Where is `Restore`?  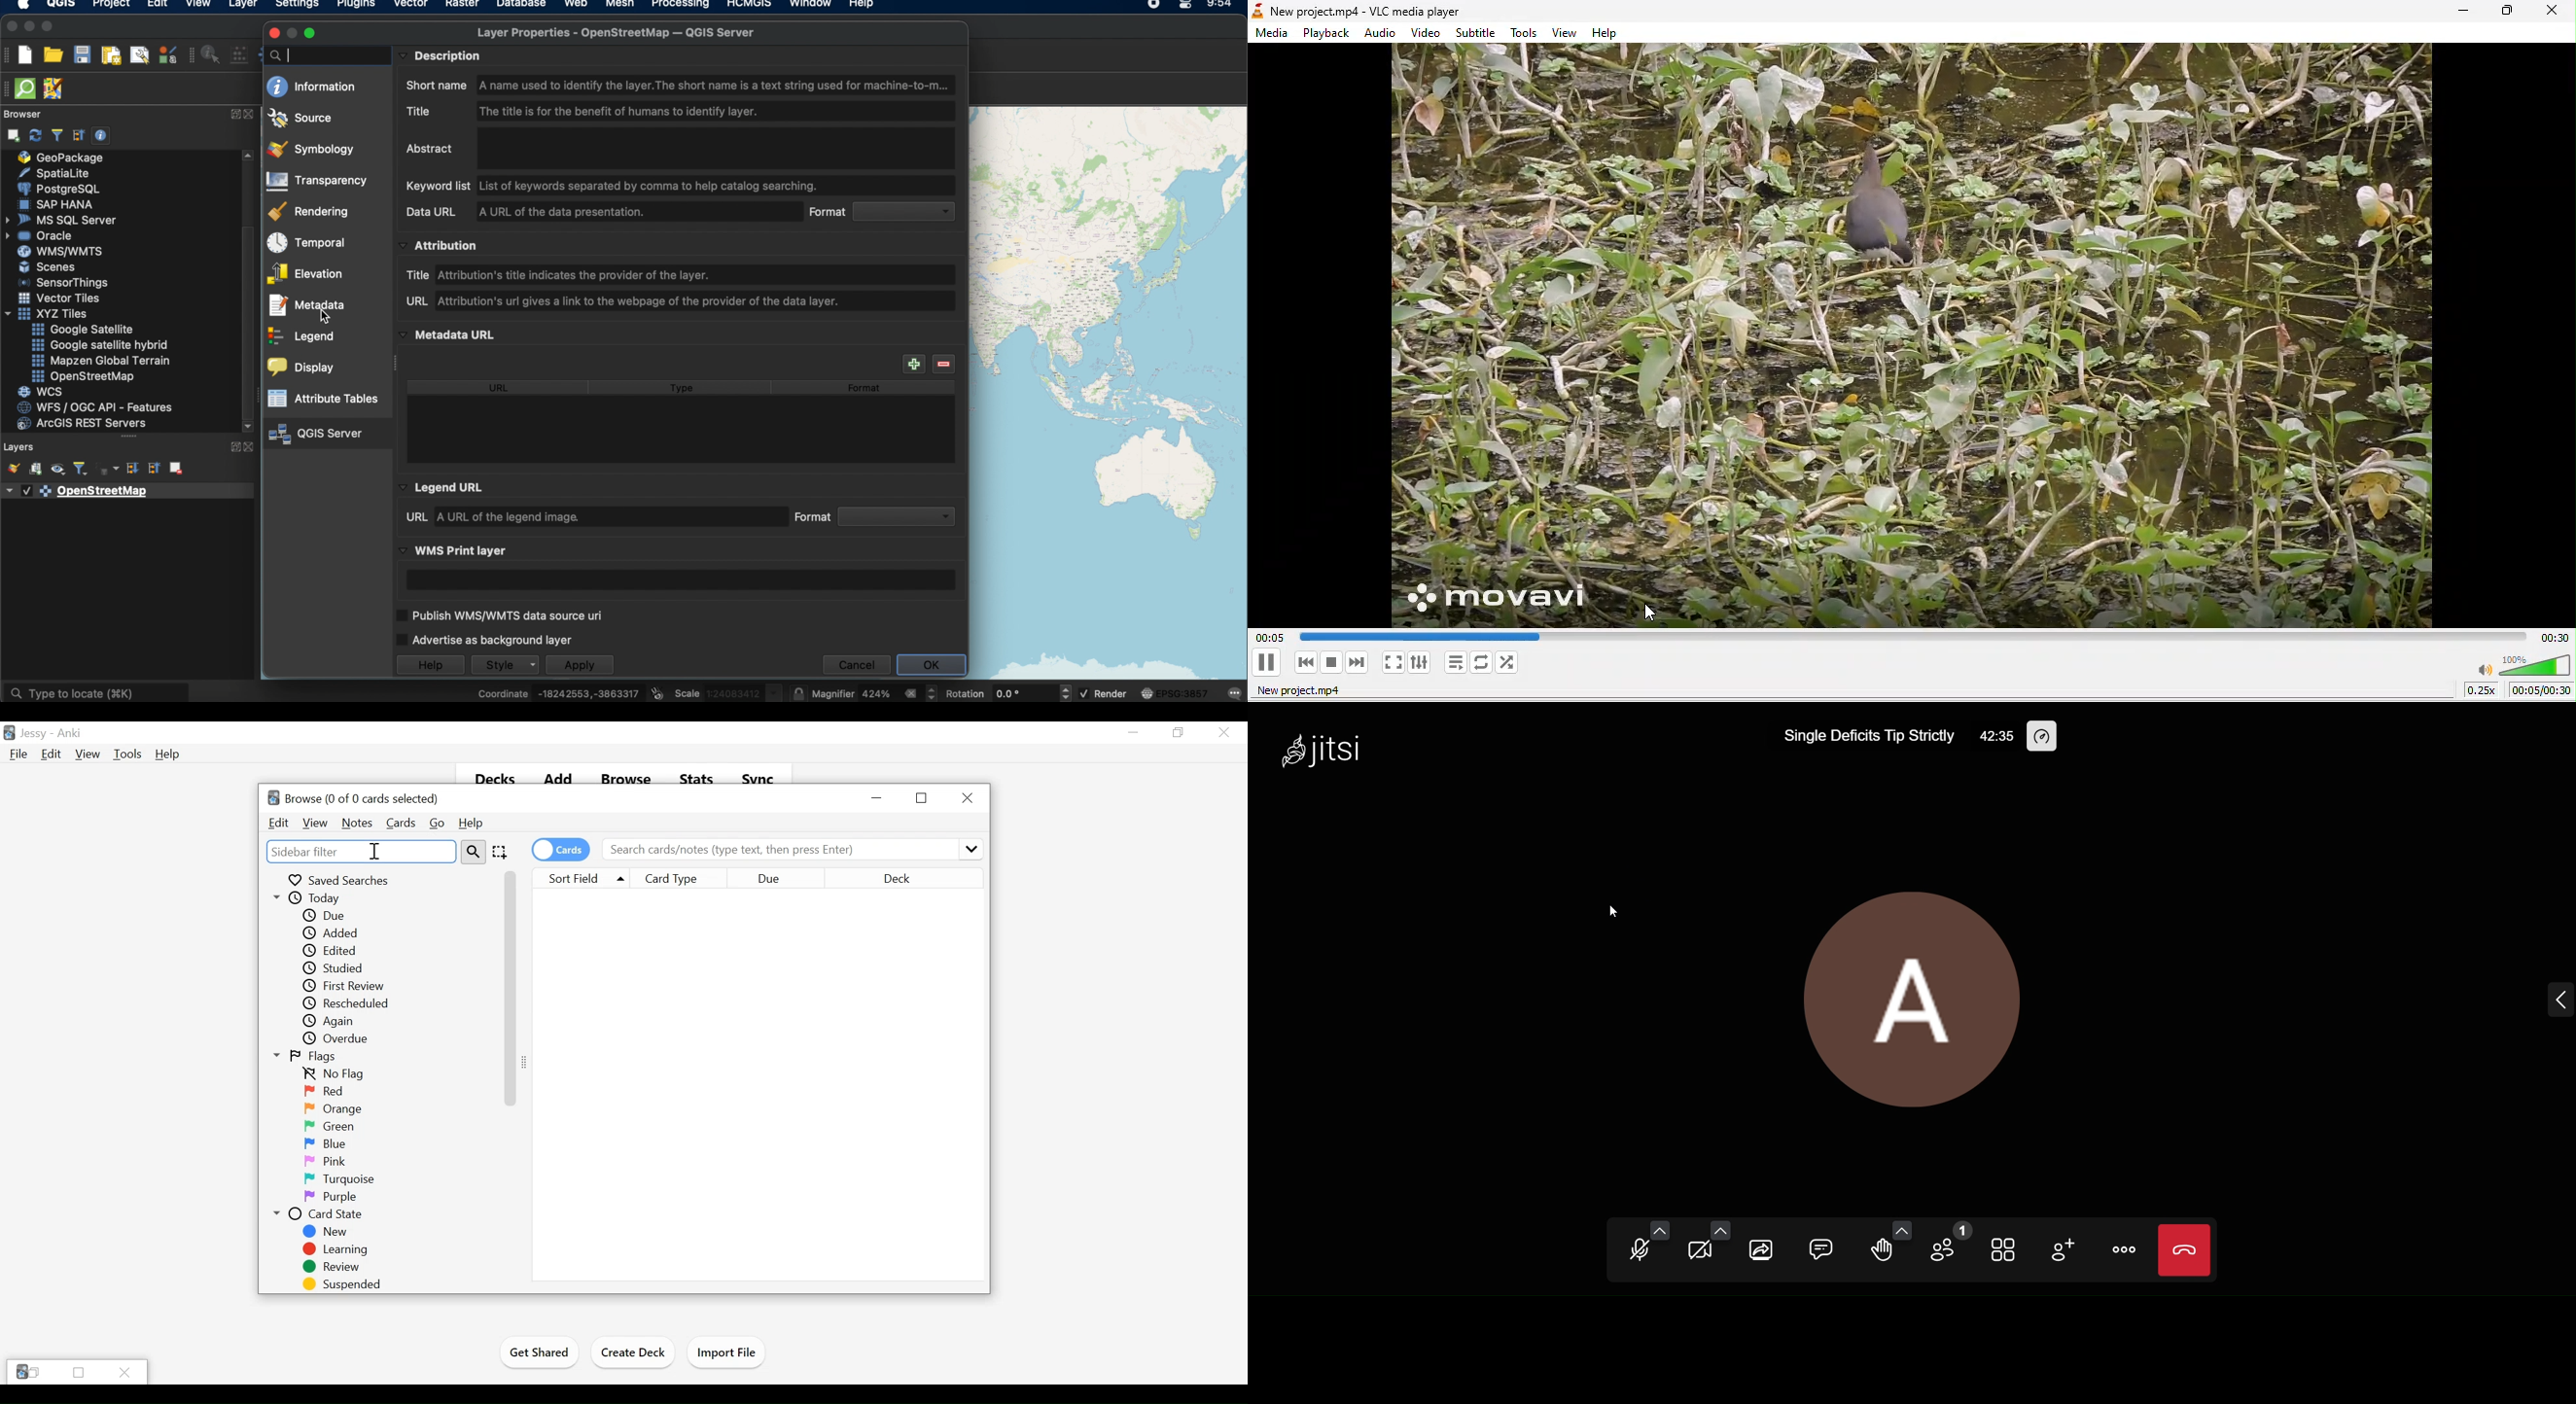 Restore is located at coordinates (1177, 733).